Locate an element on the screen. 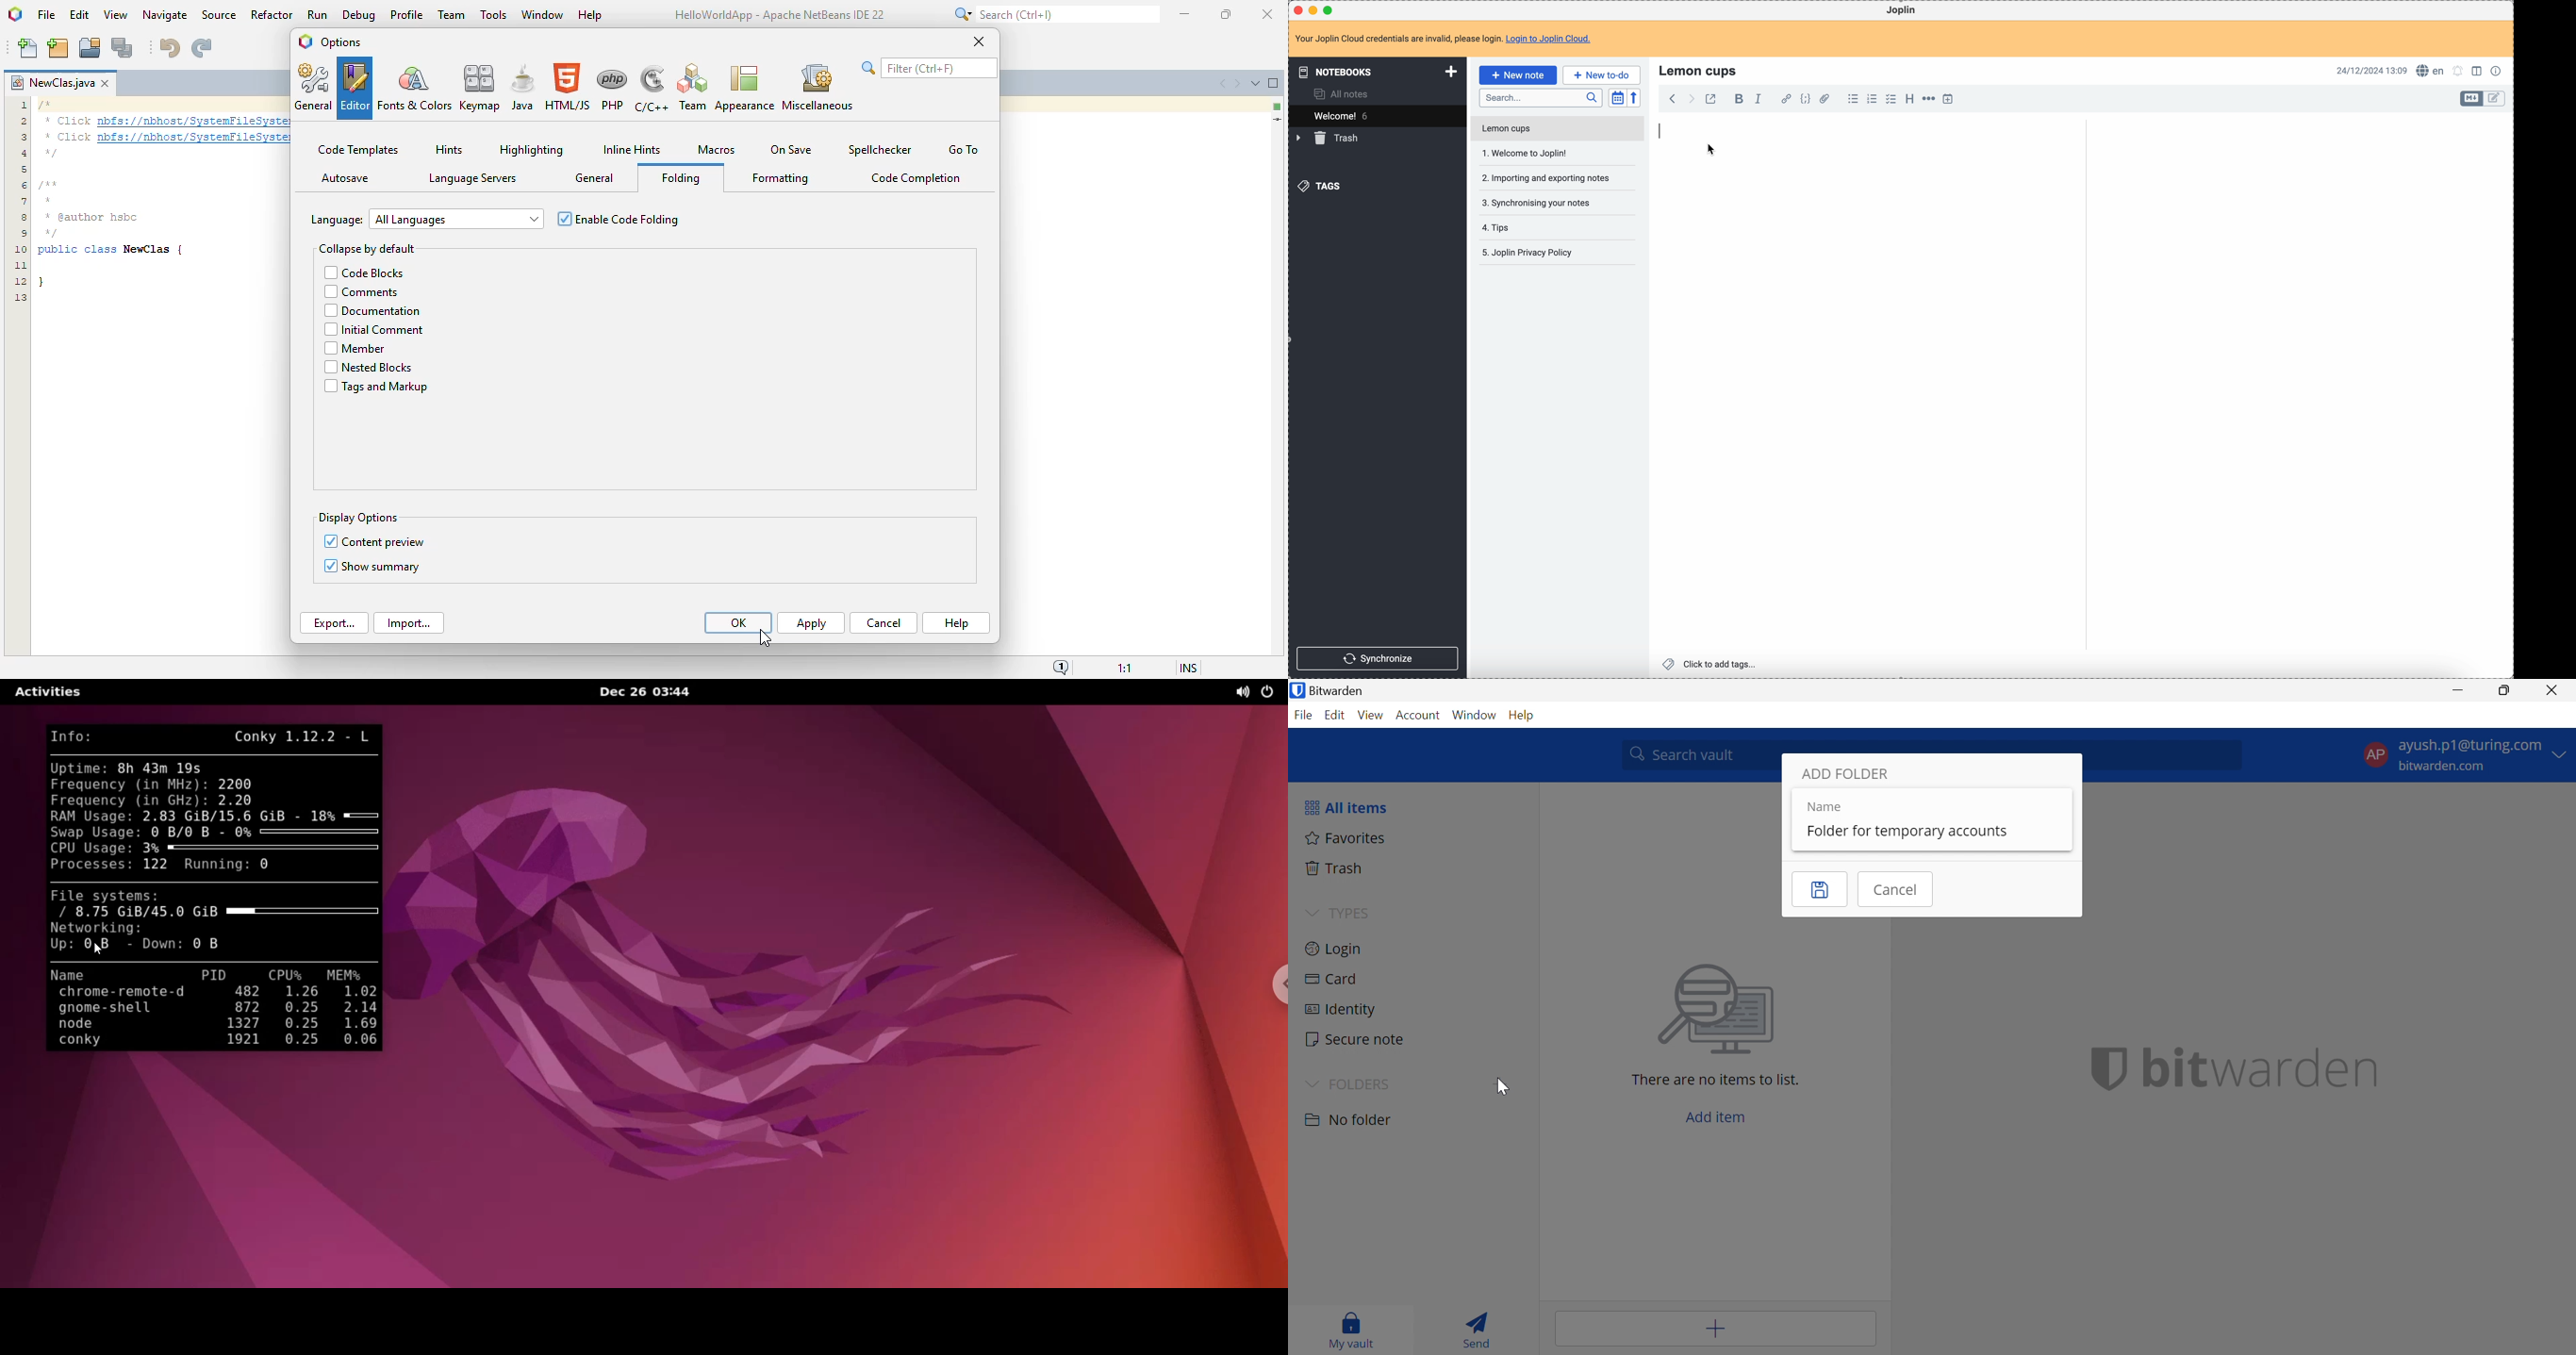 The height and width of the screenshot is (1372, 2576). ADD FOLDER is located at coordinates (1846, 774).